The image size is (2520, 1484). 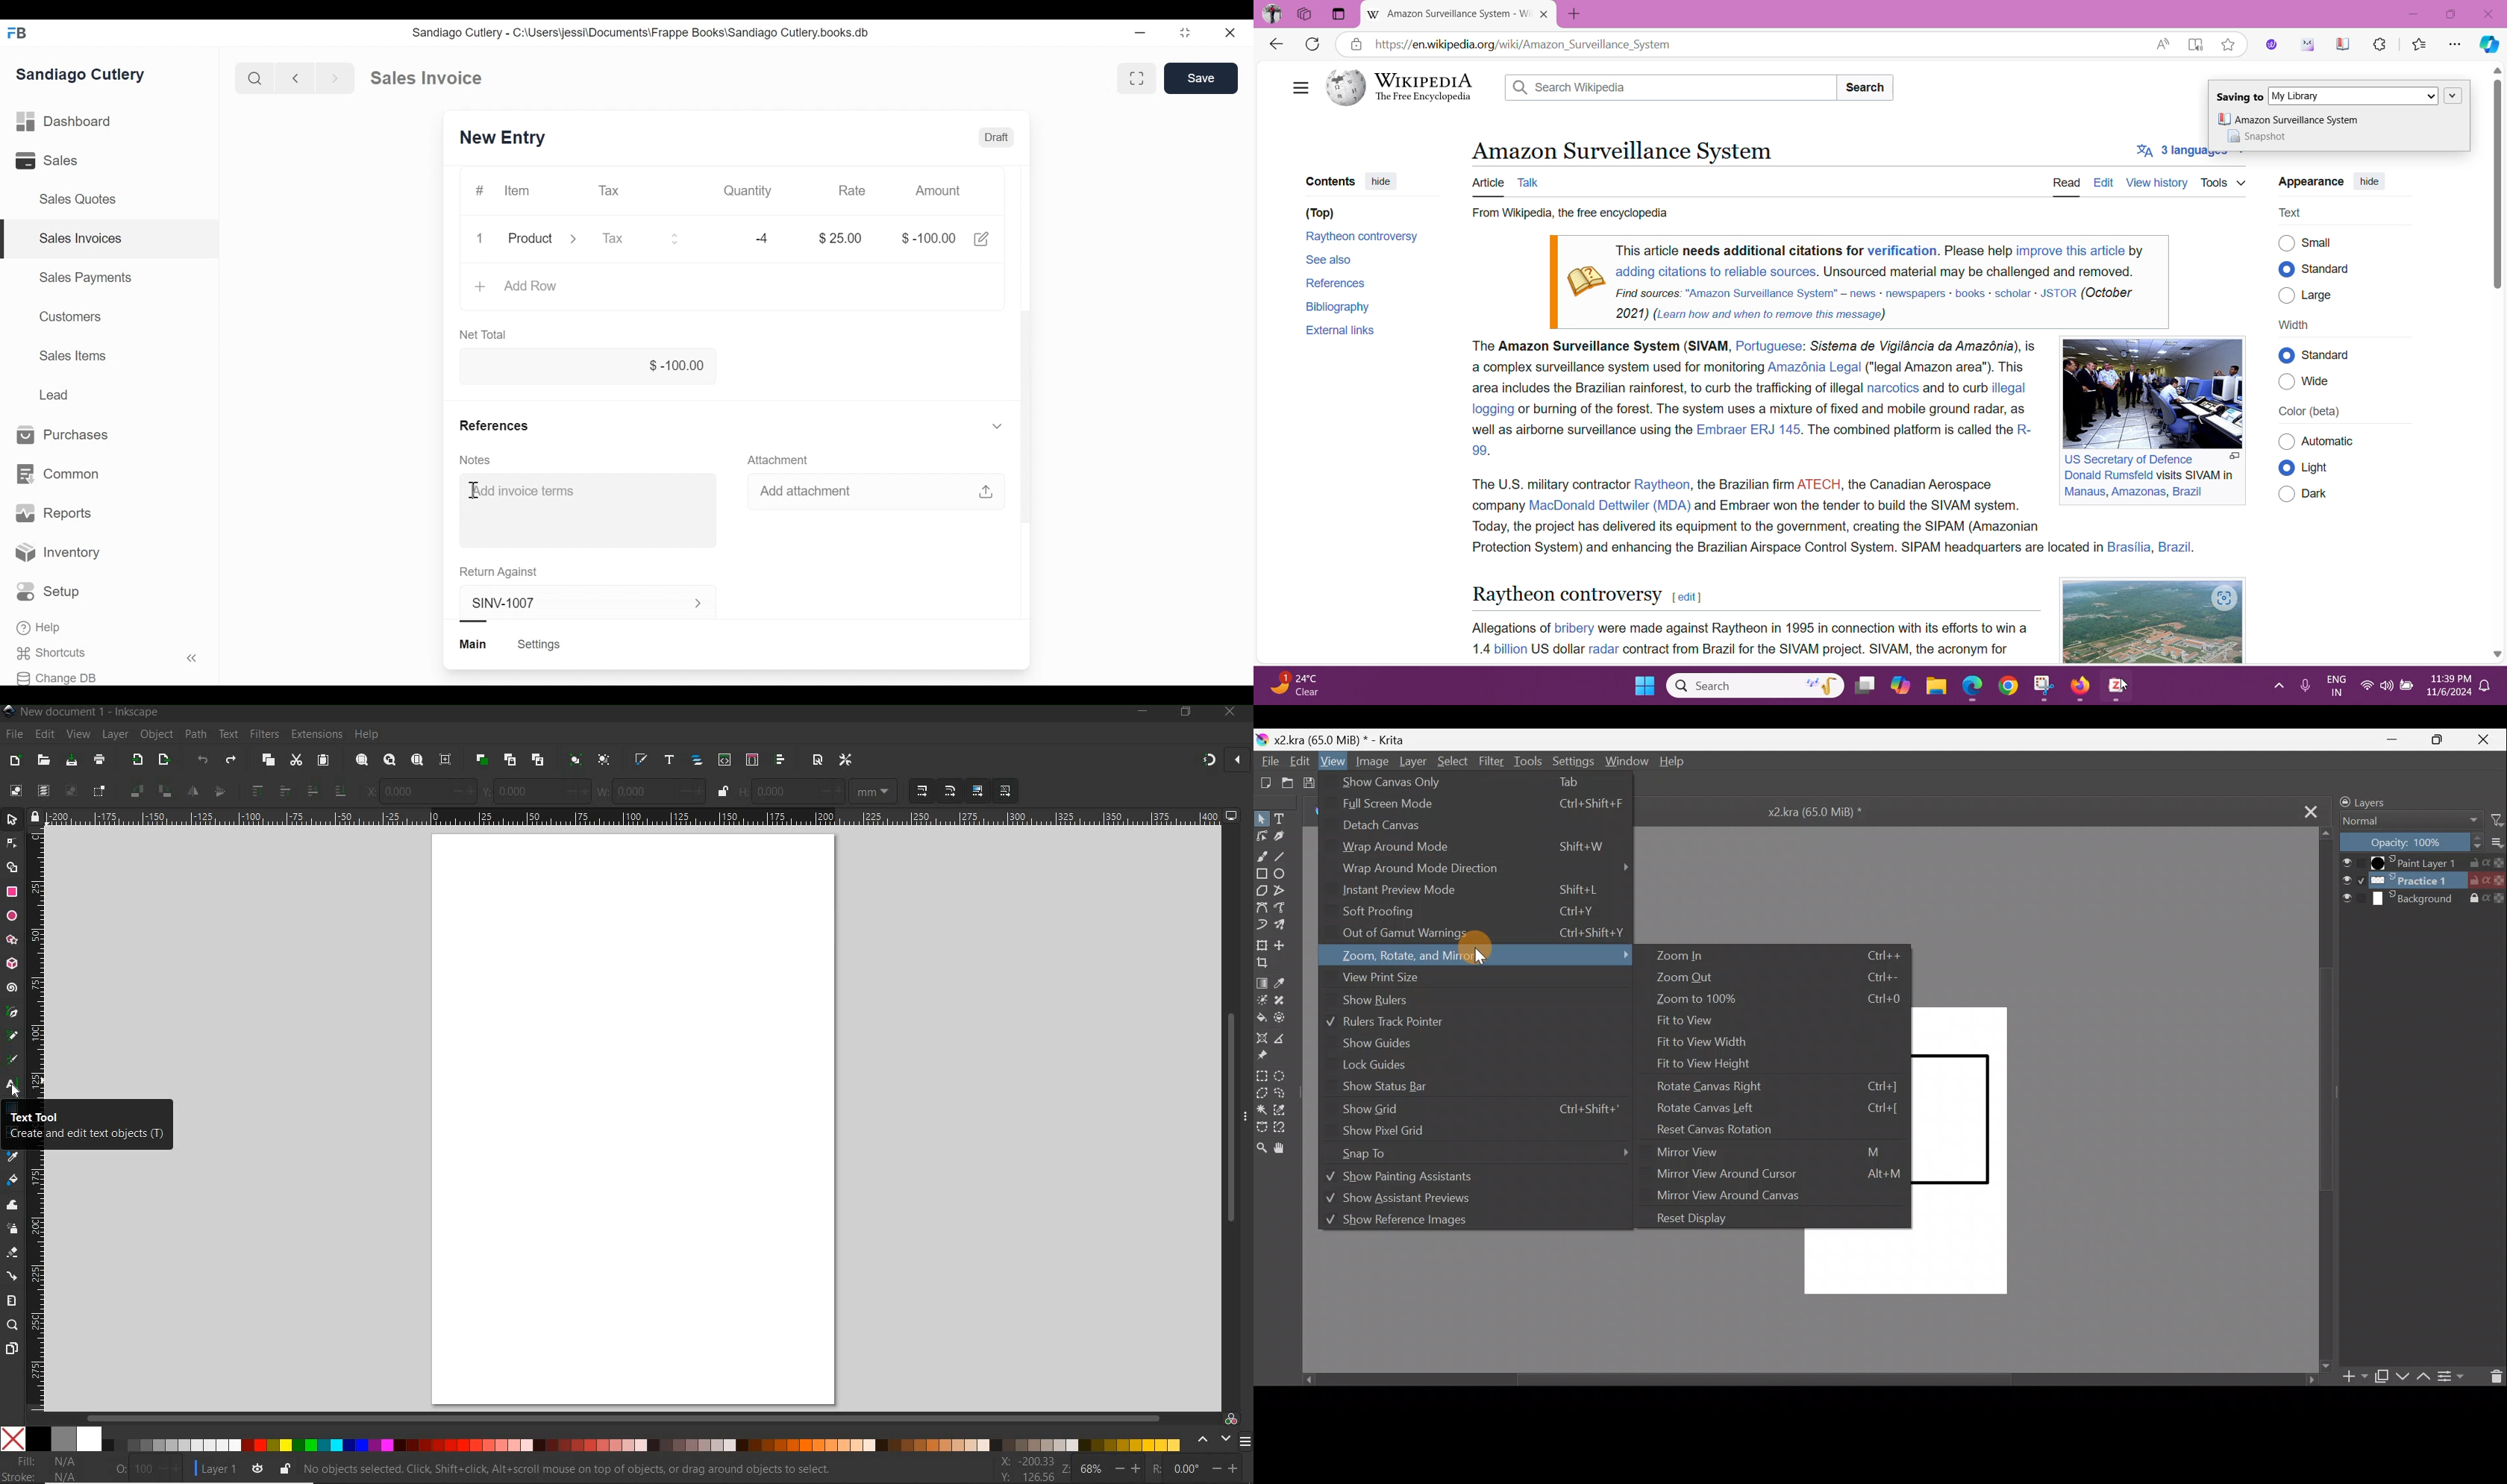 I want to click on toggle currnt layer, so click(x=257, y=1468).